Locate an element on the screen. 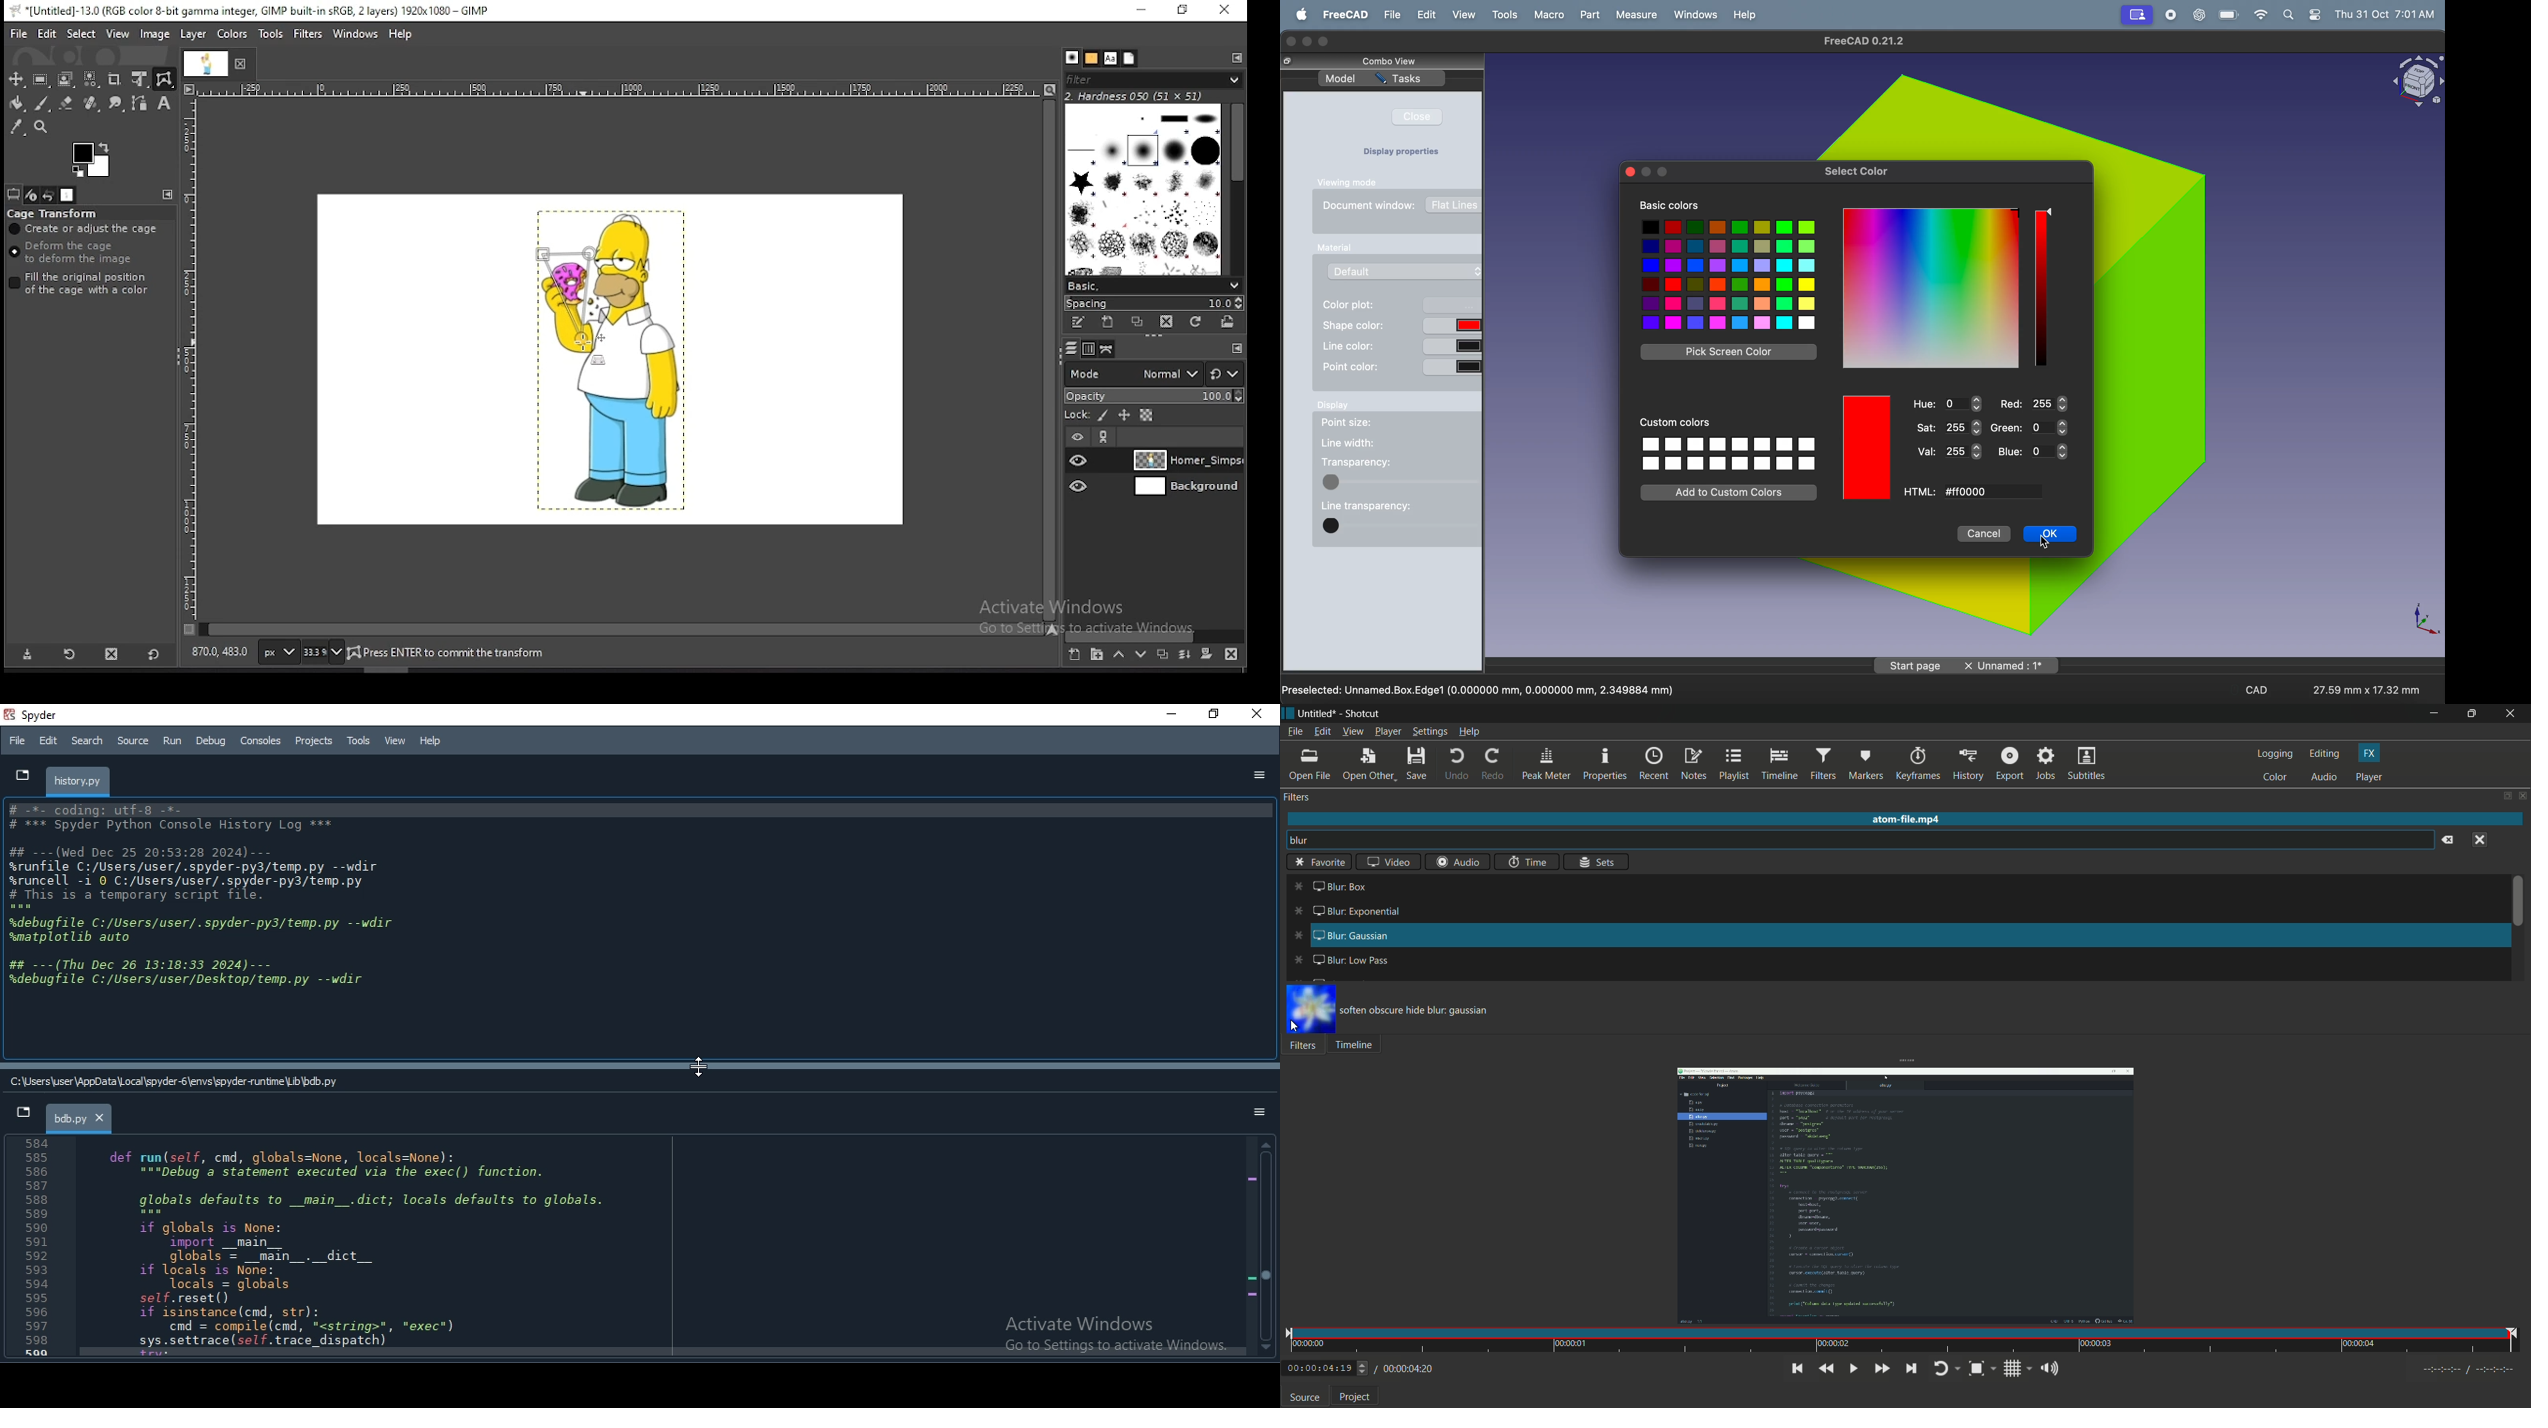 The image size is (2548, 1428). aspect ratio is located at coordinates (2363, 685).